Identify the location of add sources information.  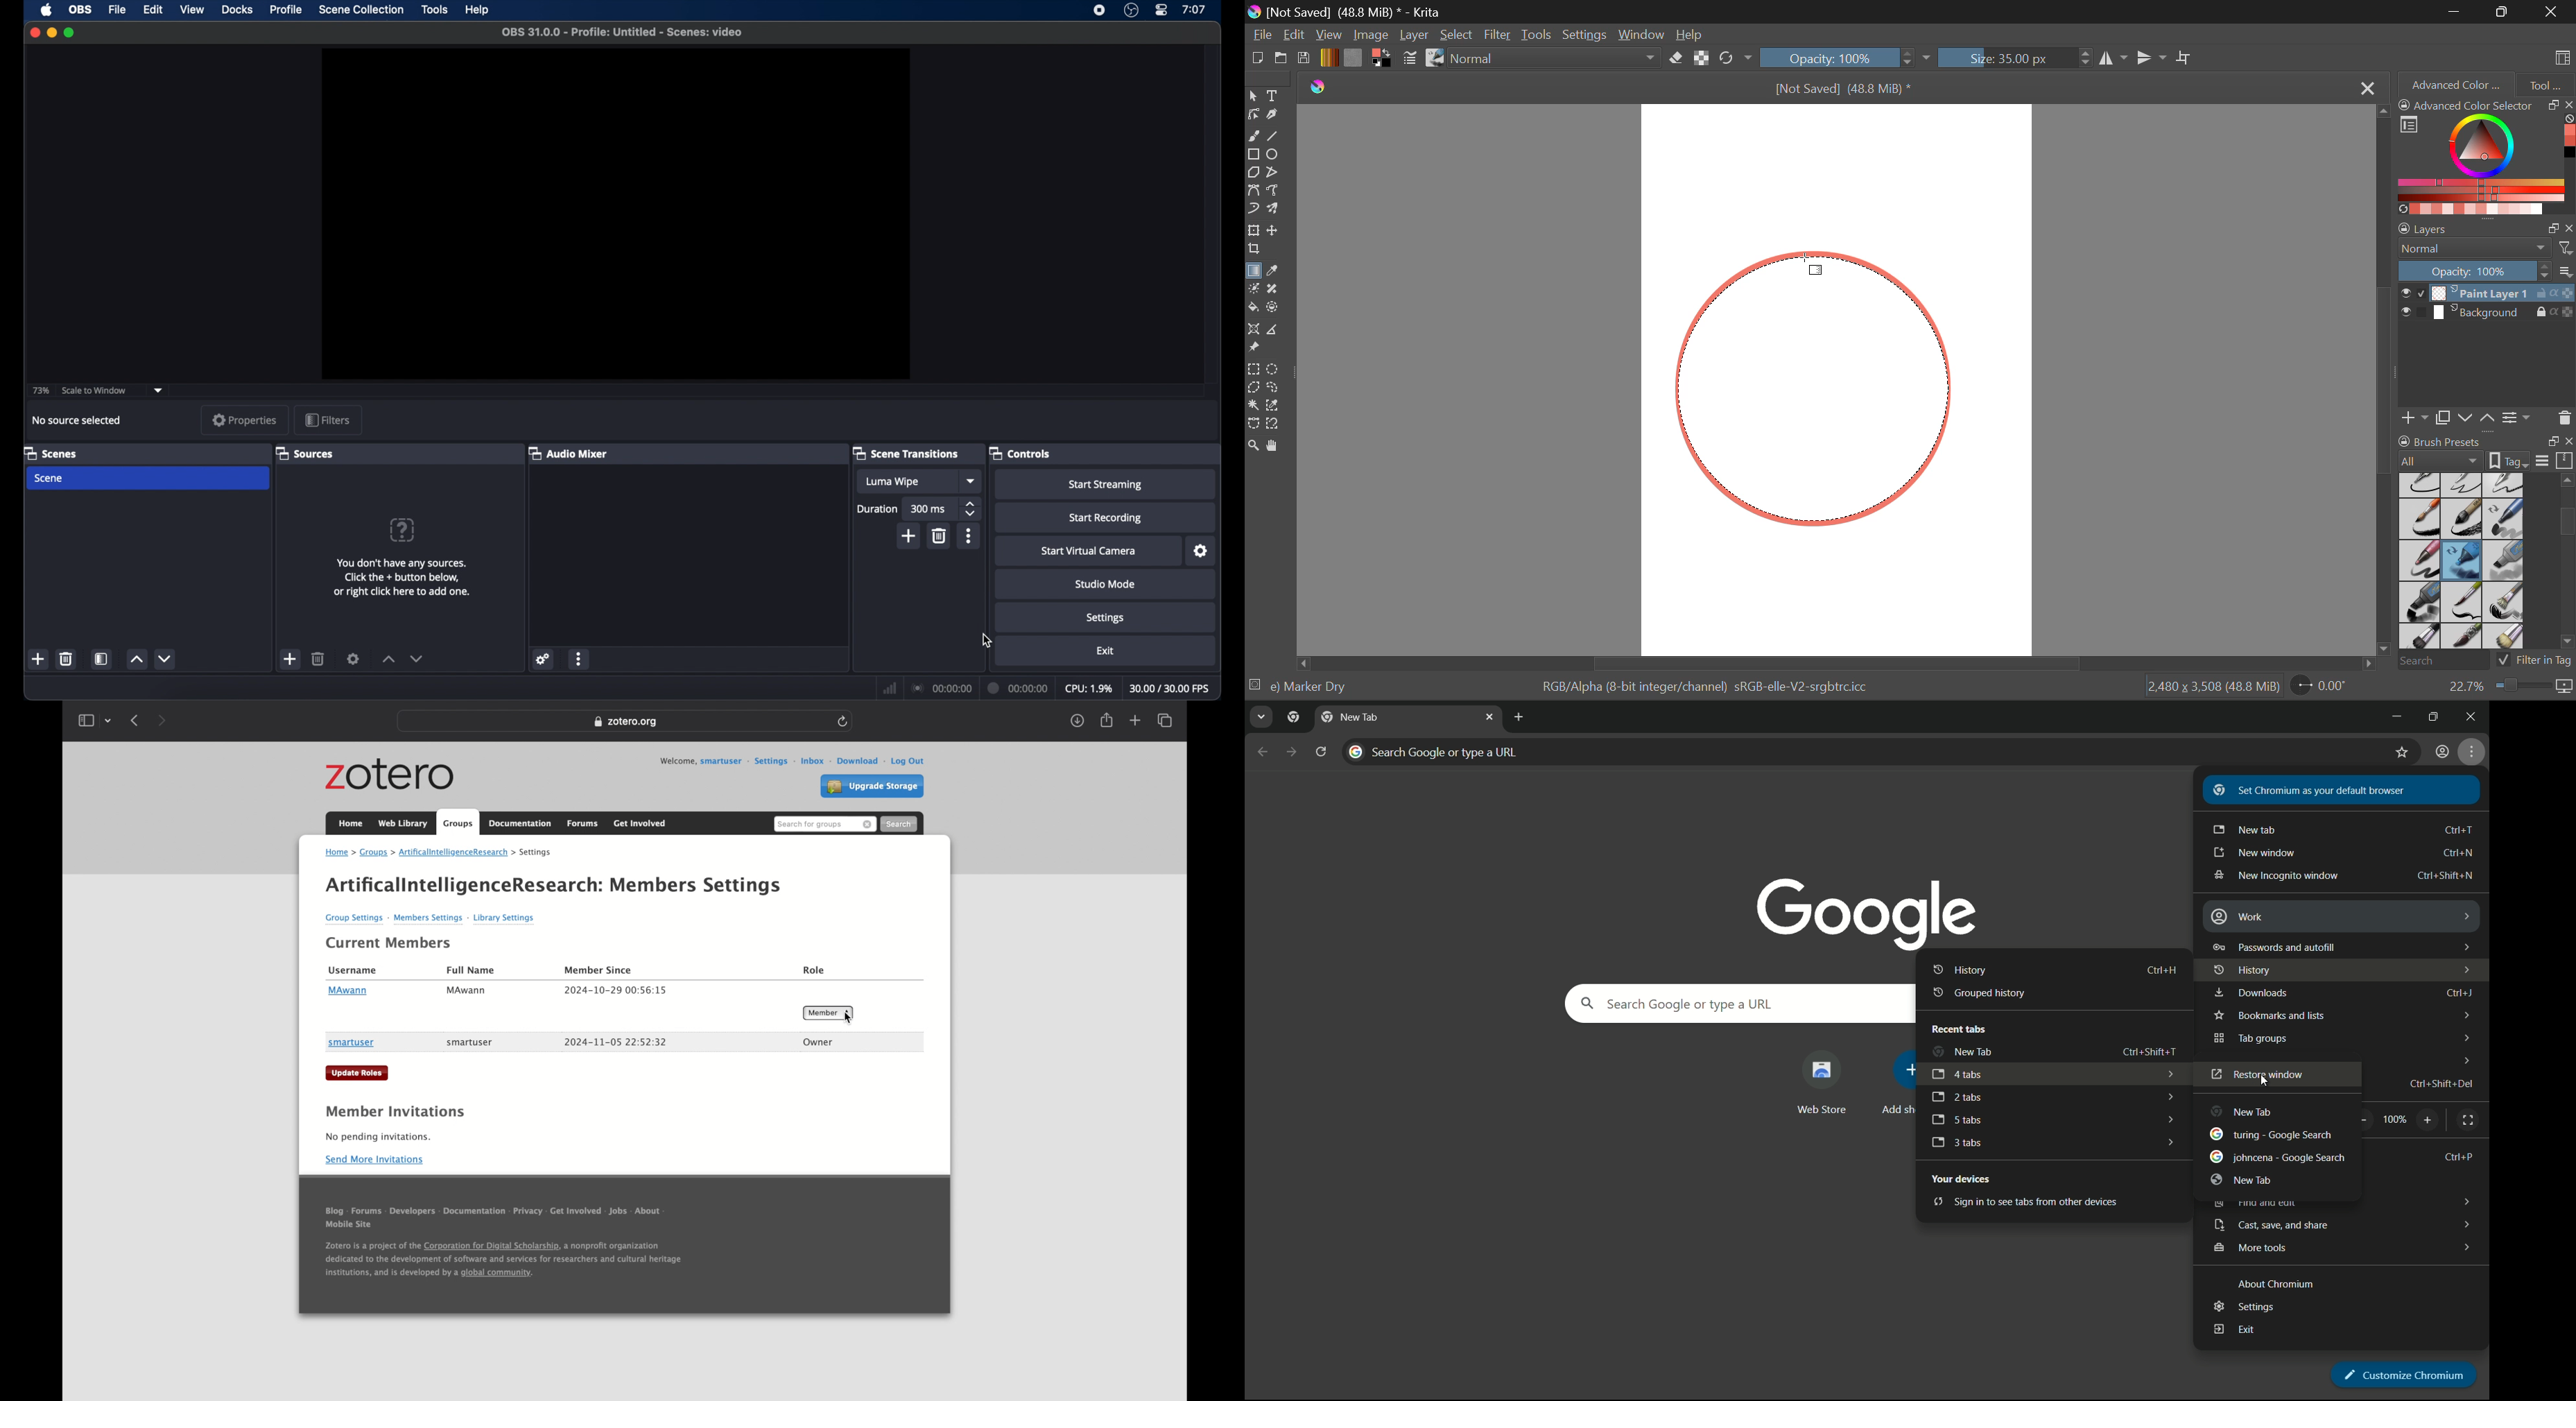
(402, 577).